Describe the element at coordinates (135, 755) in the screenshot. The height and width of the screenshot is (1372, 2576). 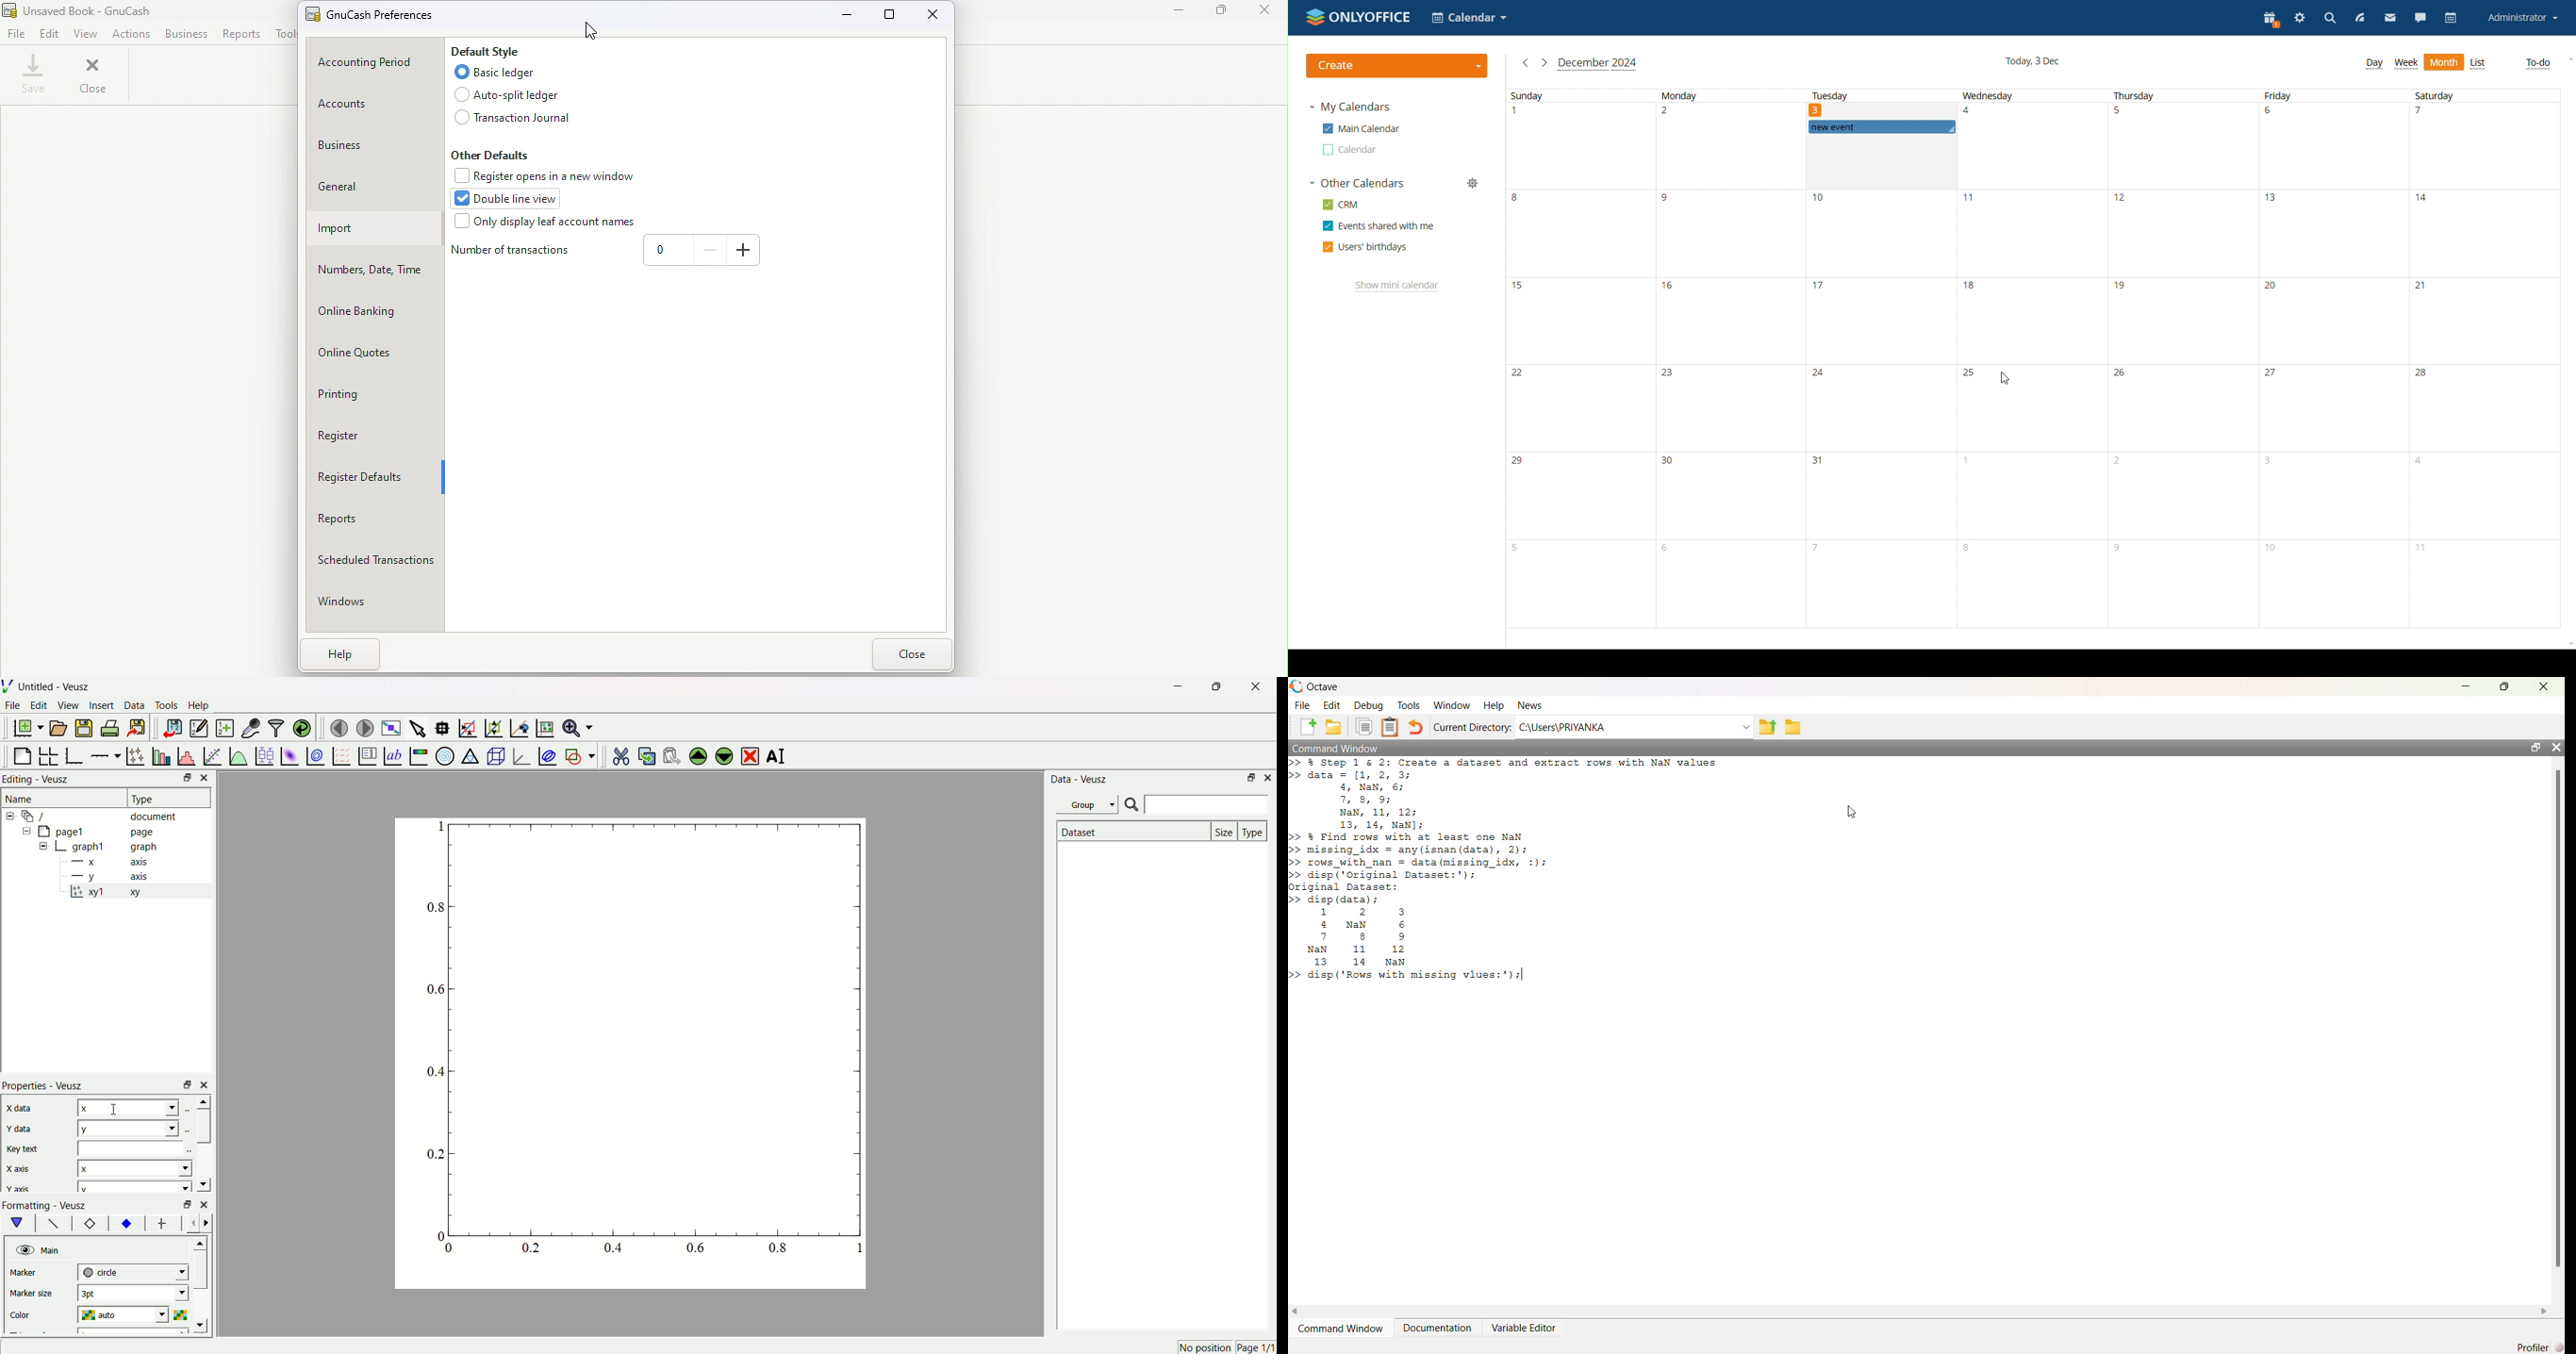
I see `lines and error bars` at that location.